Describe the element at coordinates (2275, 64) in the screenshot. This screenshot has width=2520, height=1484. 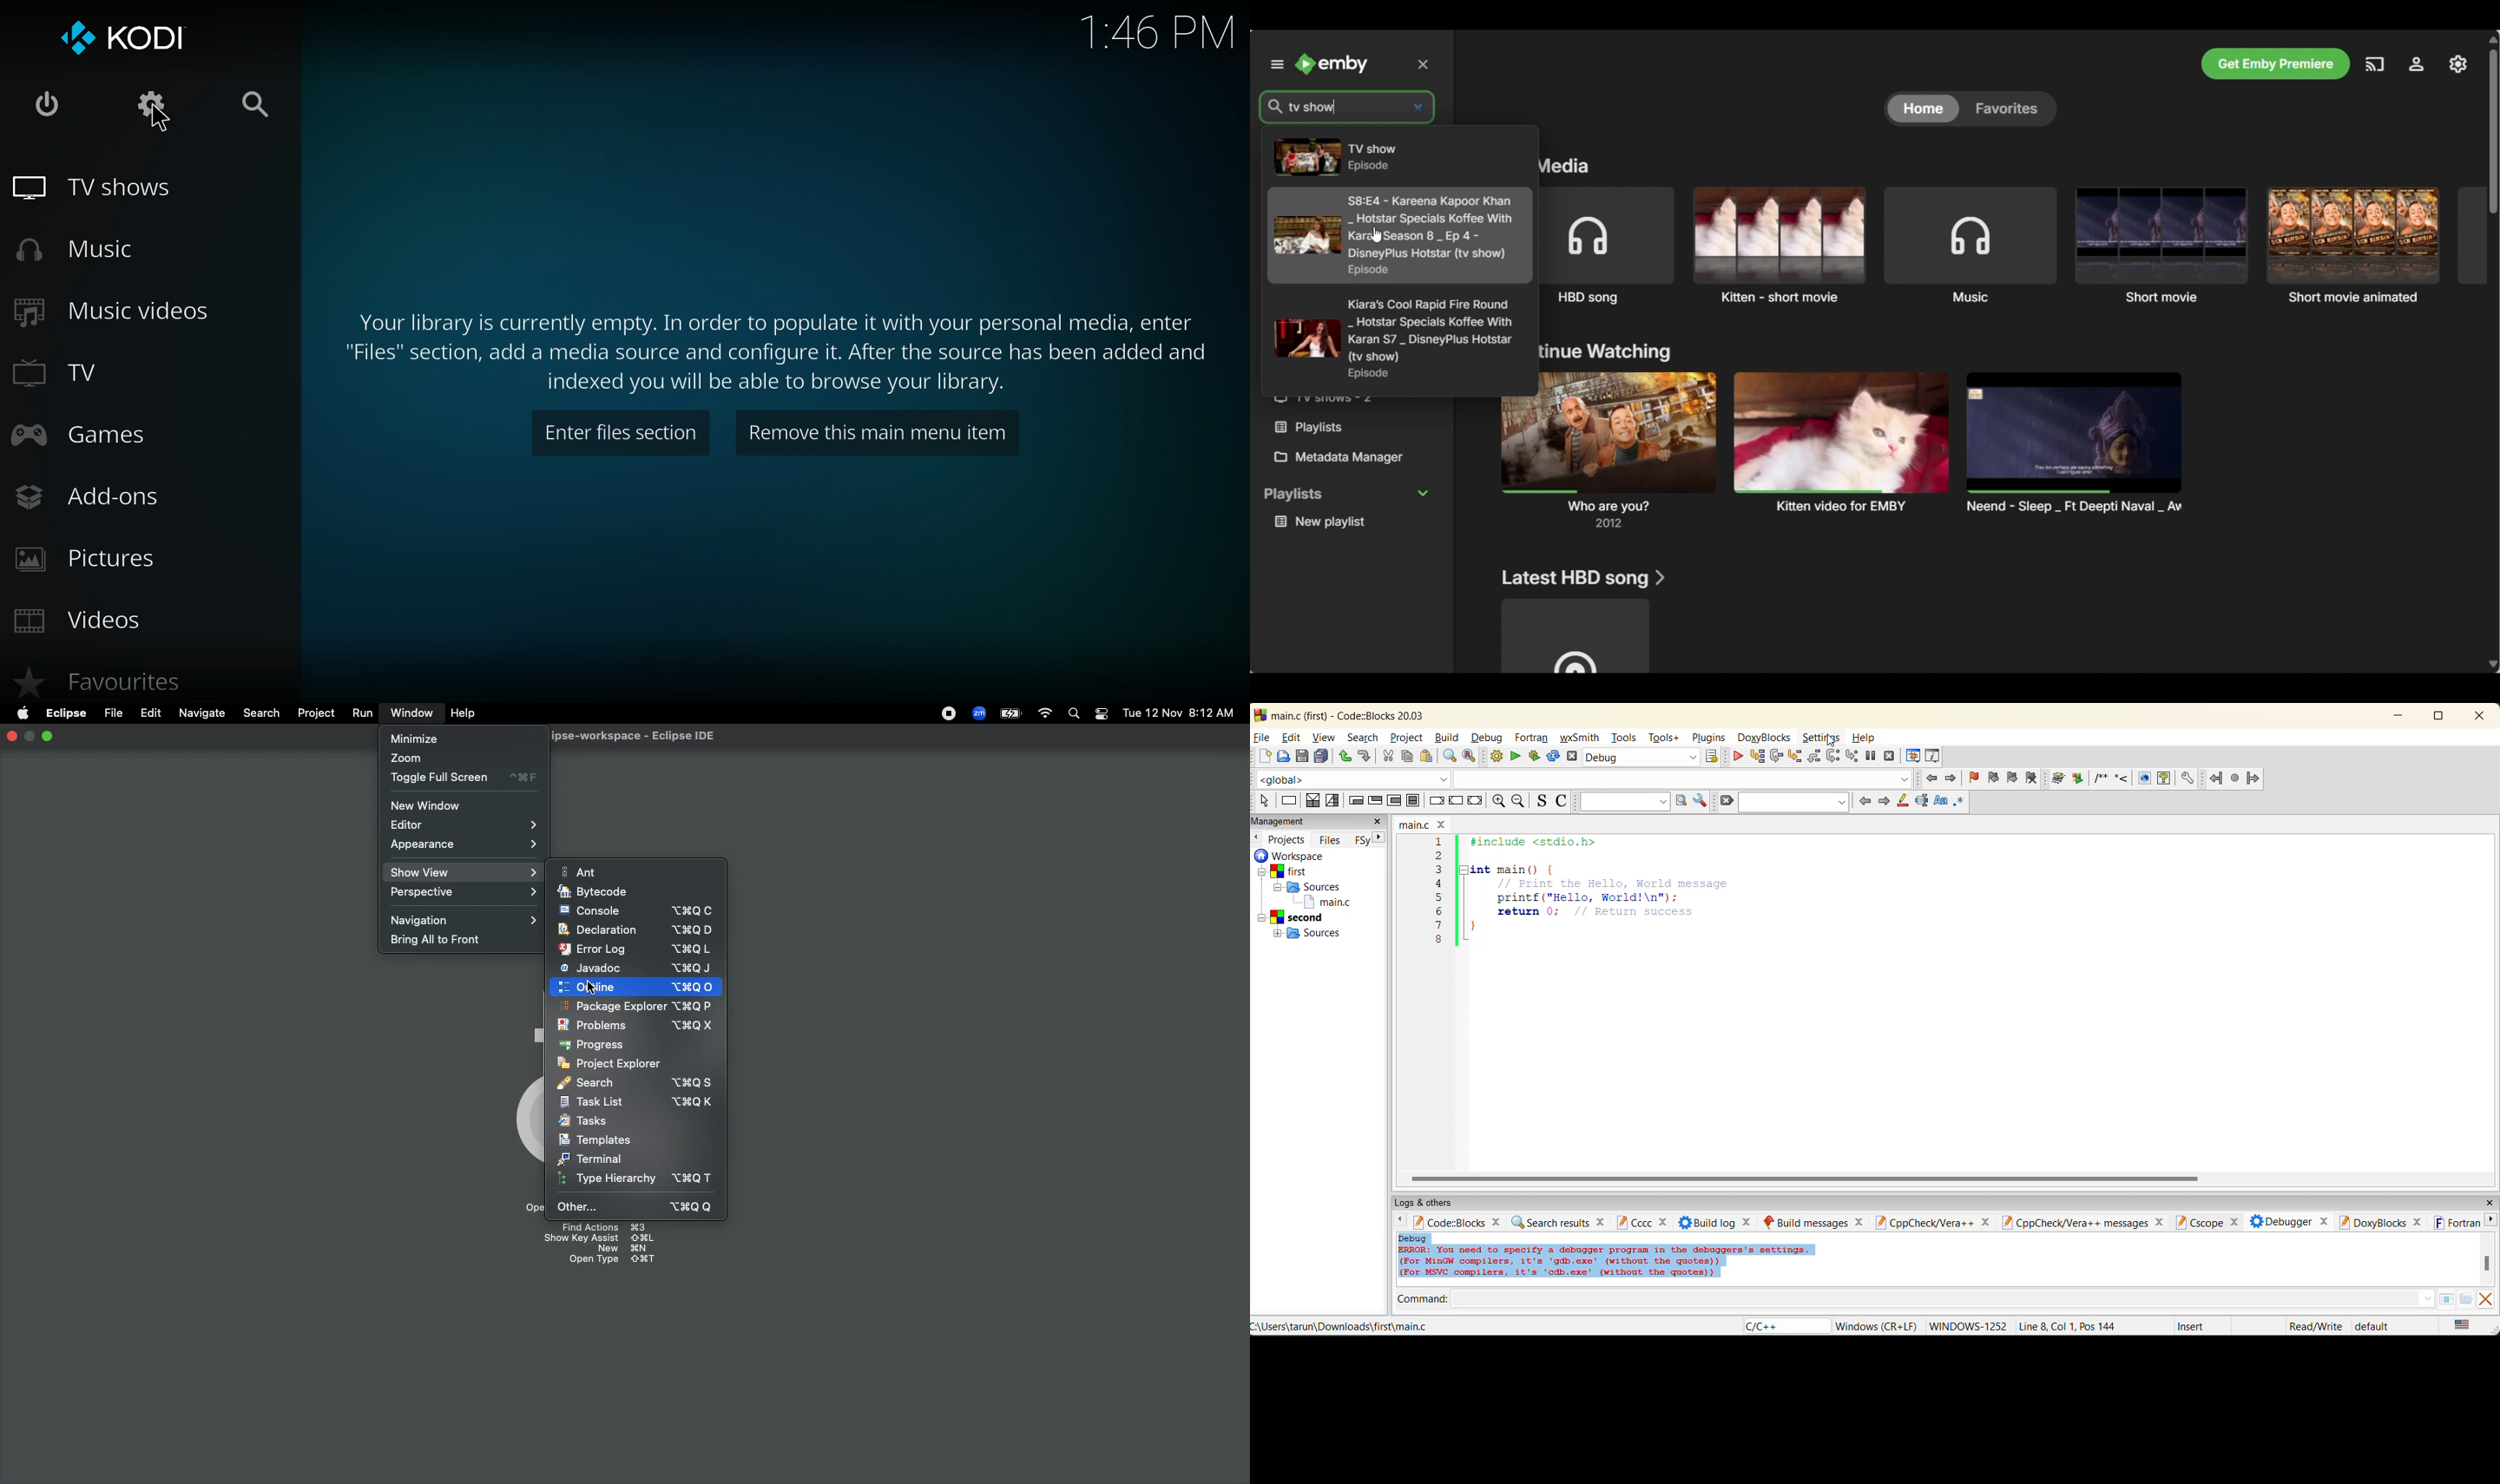
I see `Get Emby premiere` at that location.